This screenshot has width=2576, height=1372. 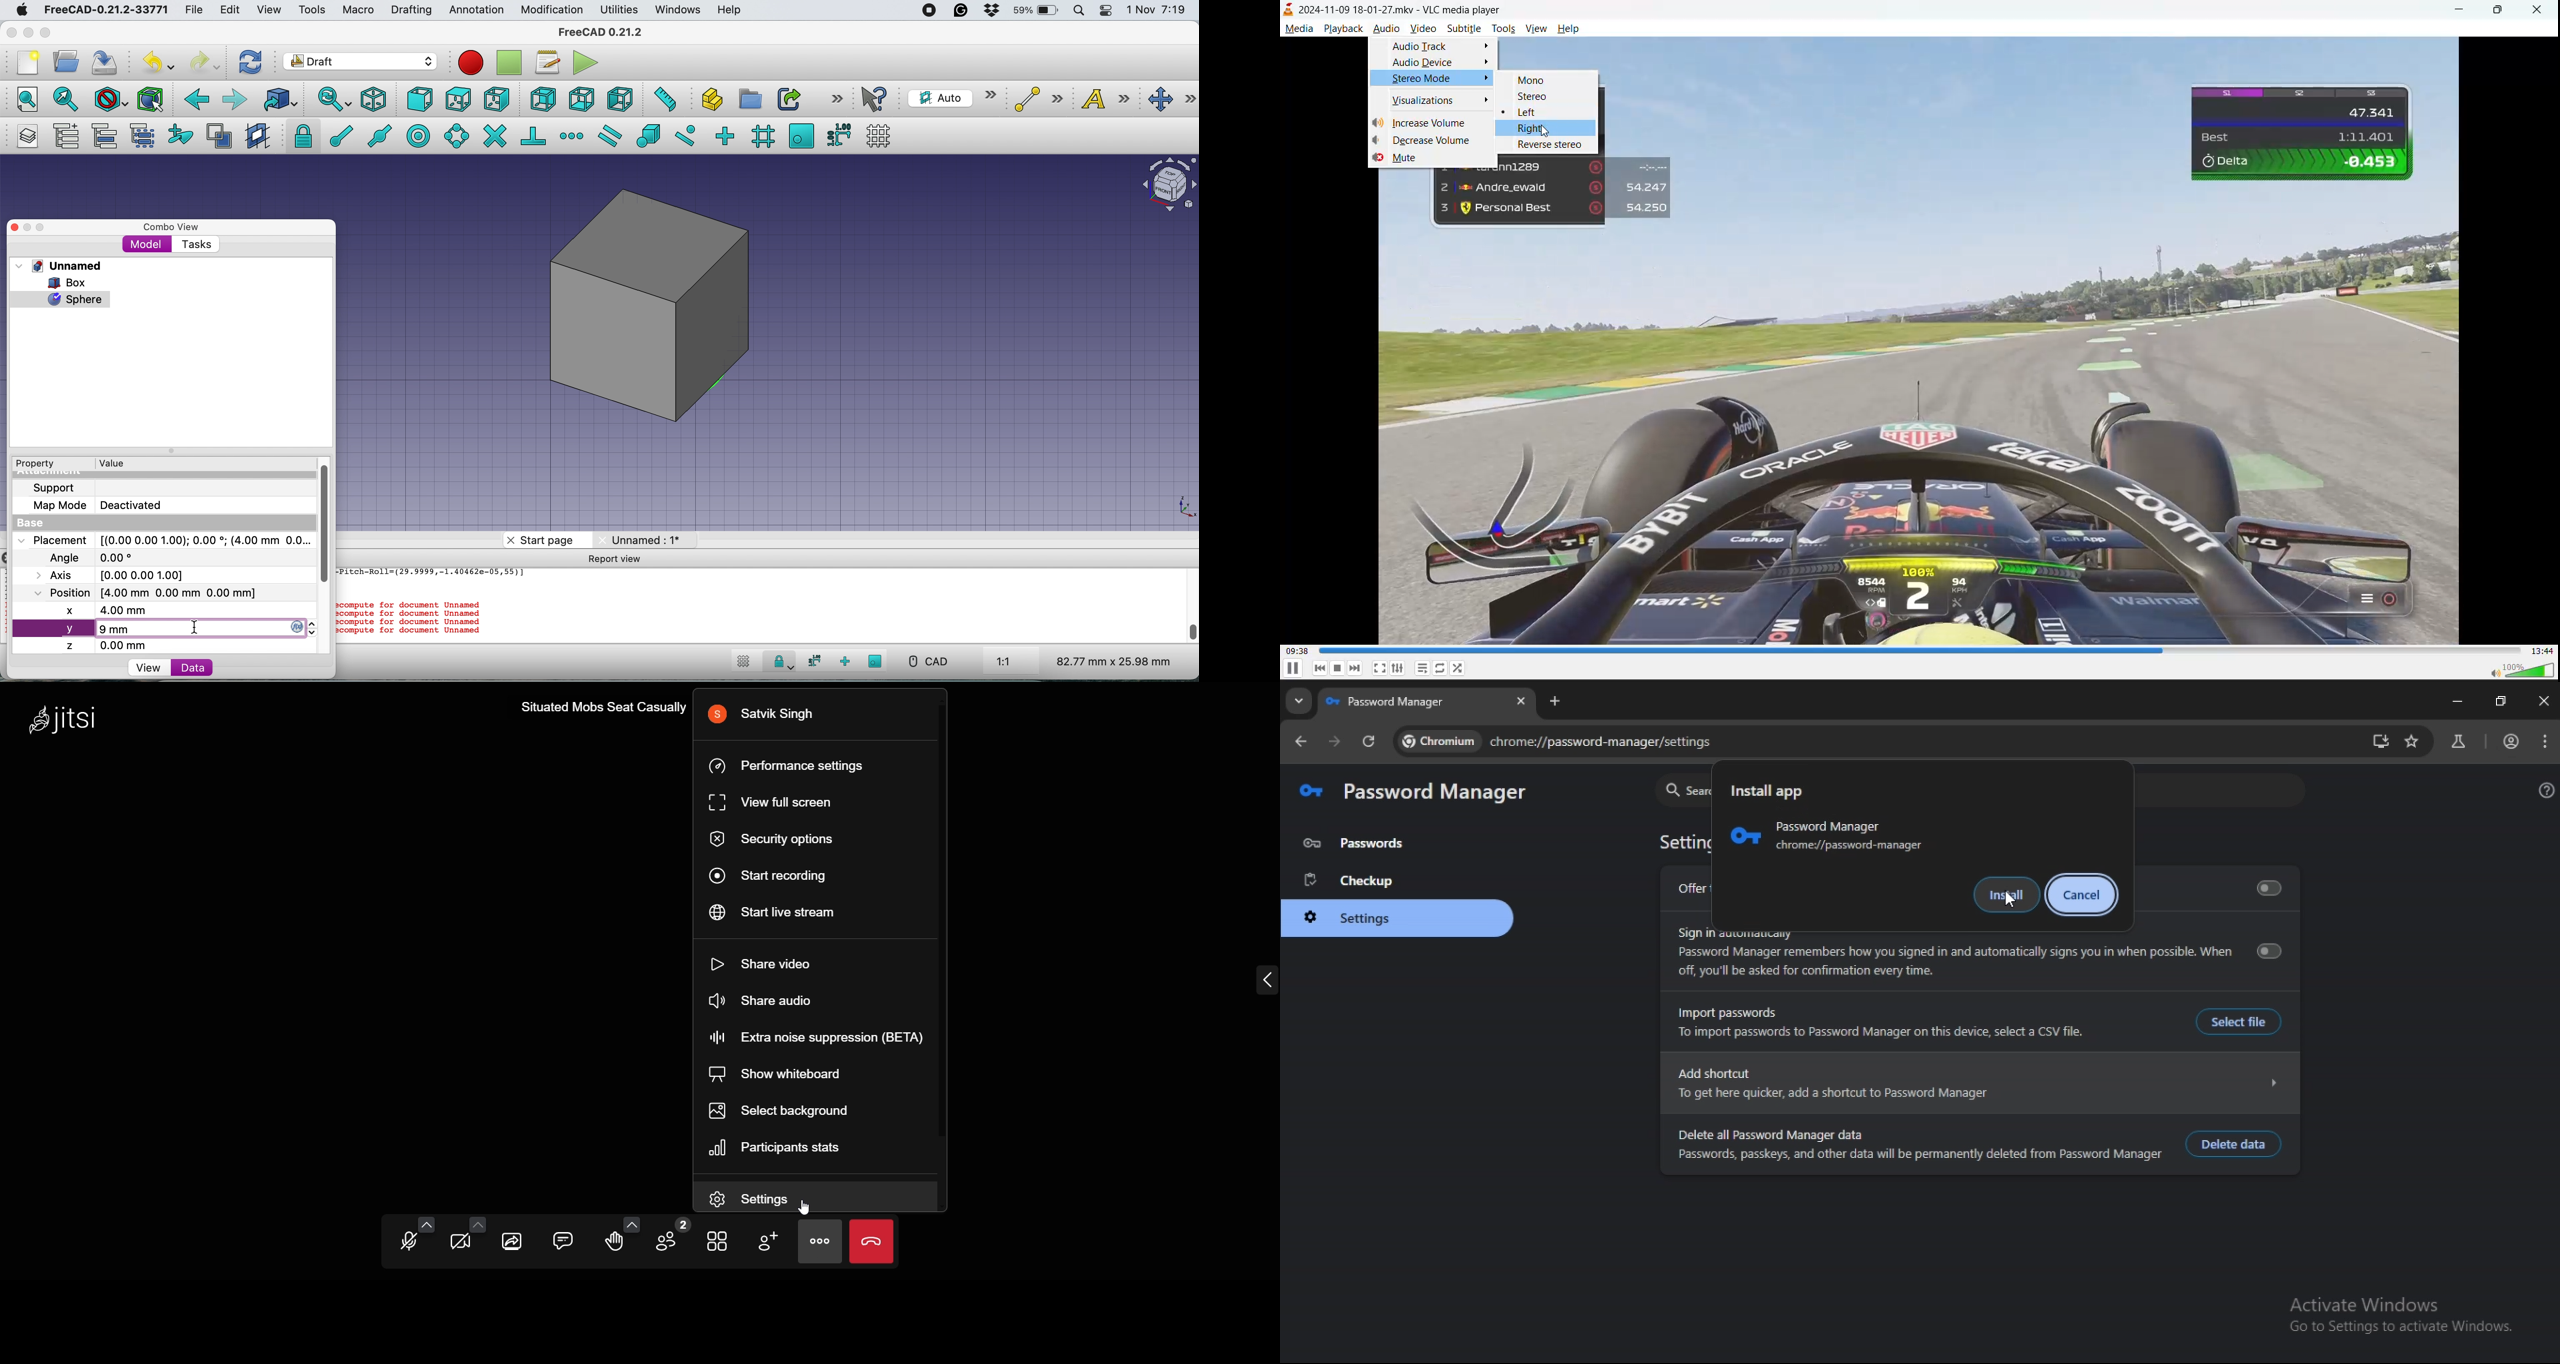 What do you see at coordinates (648, 135) in the screenshot?
I see `snap special` at bounding box center [648, 135].